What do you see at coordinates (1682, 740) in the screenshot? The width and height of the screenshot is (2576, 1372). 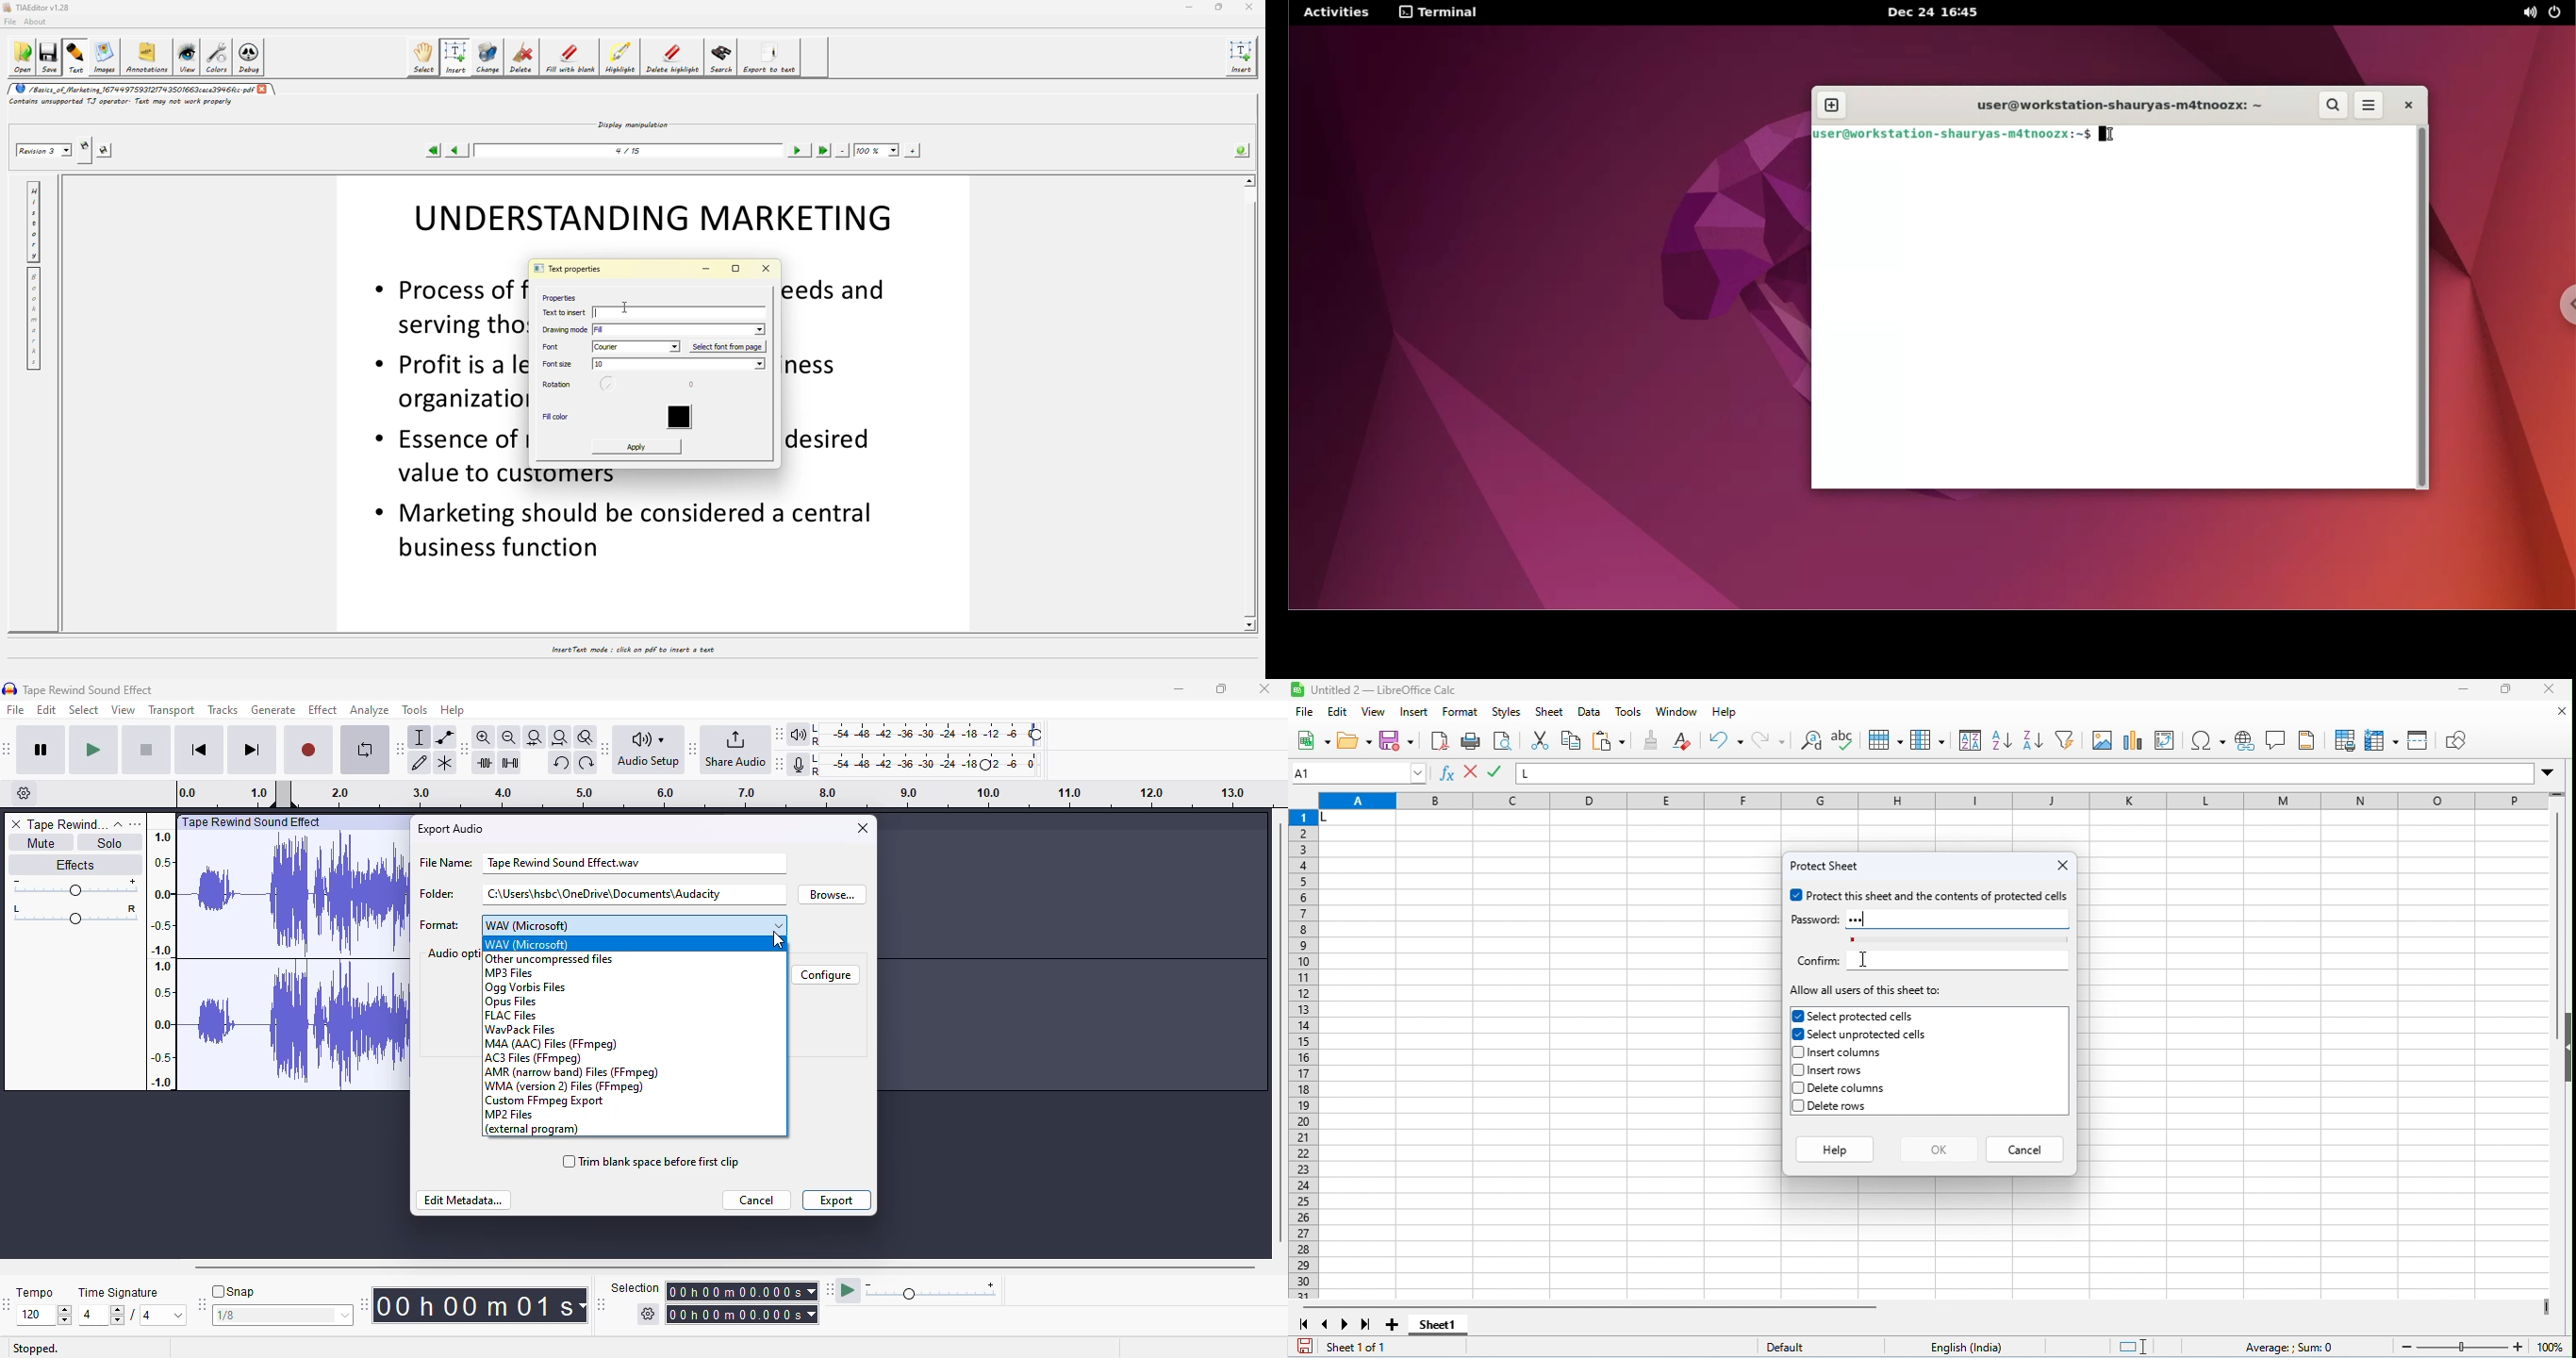 I see `clear direct formatting ` at bounding box center [1682, 740].